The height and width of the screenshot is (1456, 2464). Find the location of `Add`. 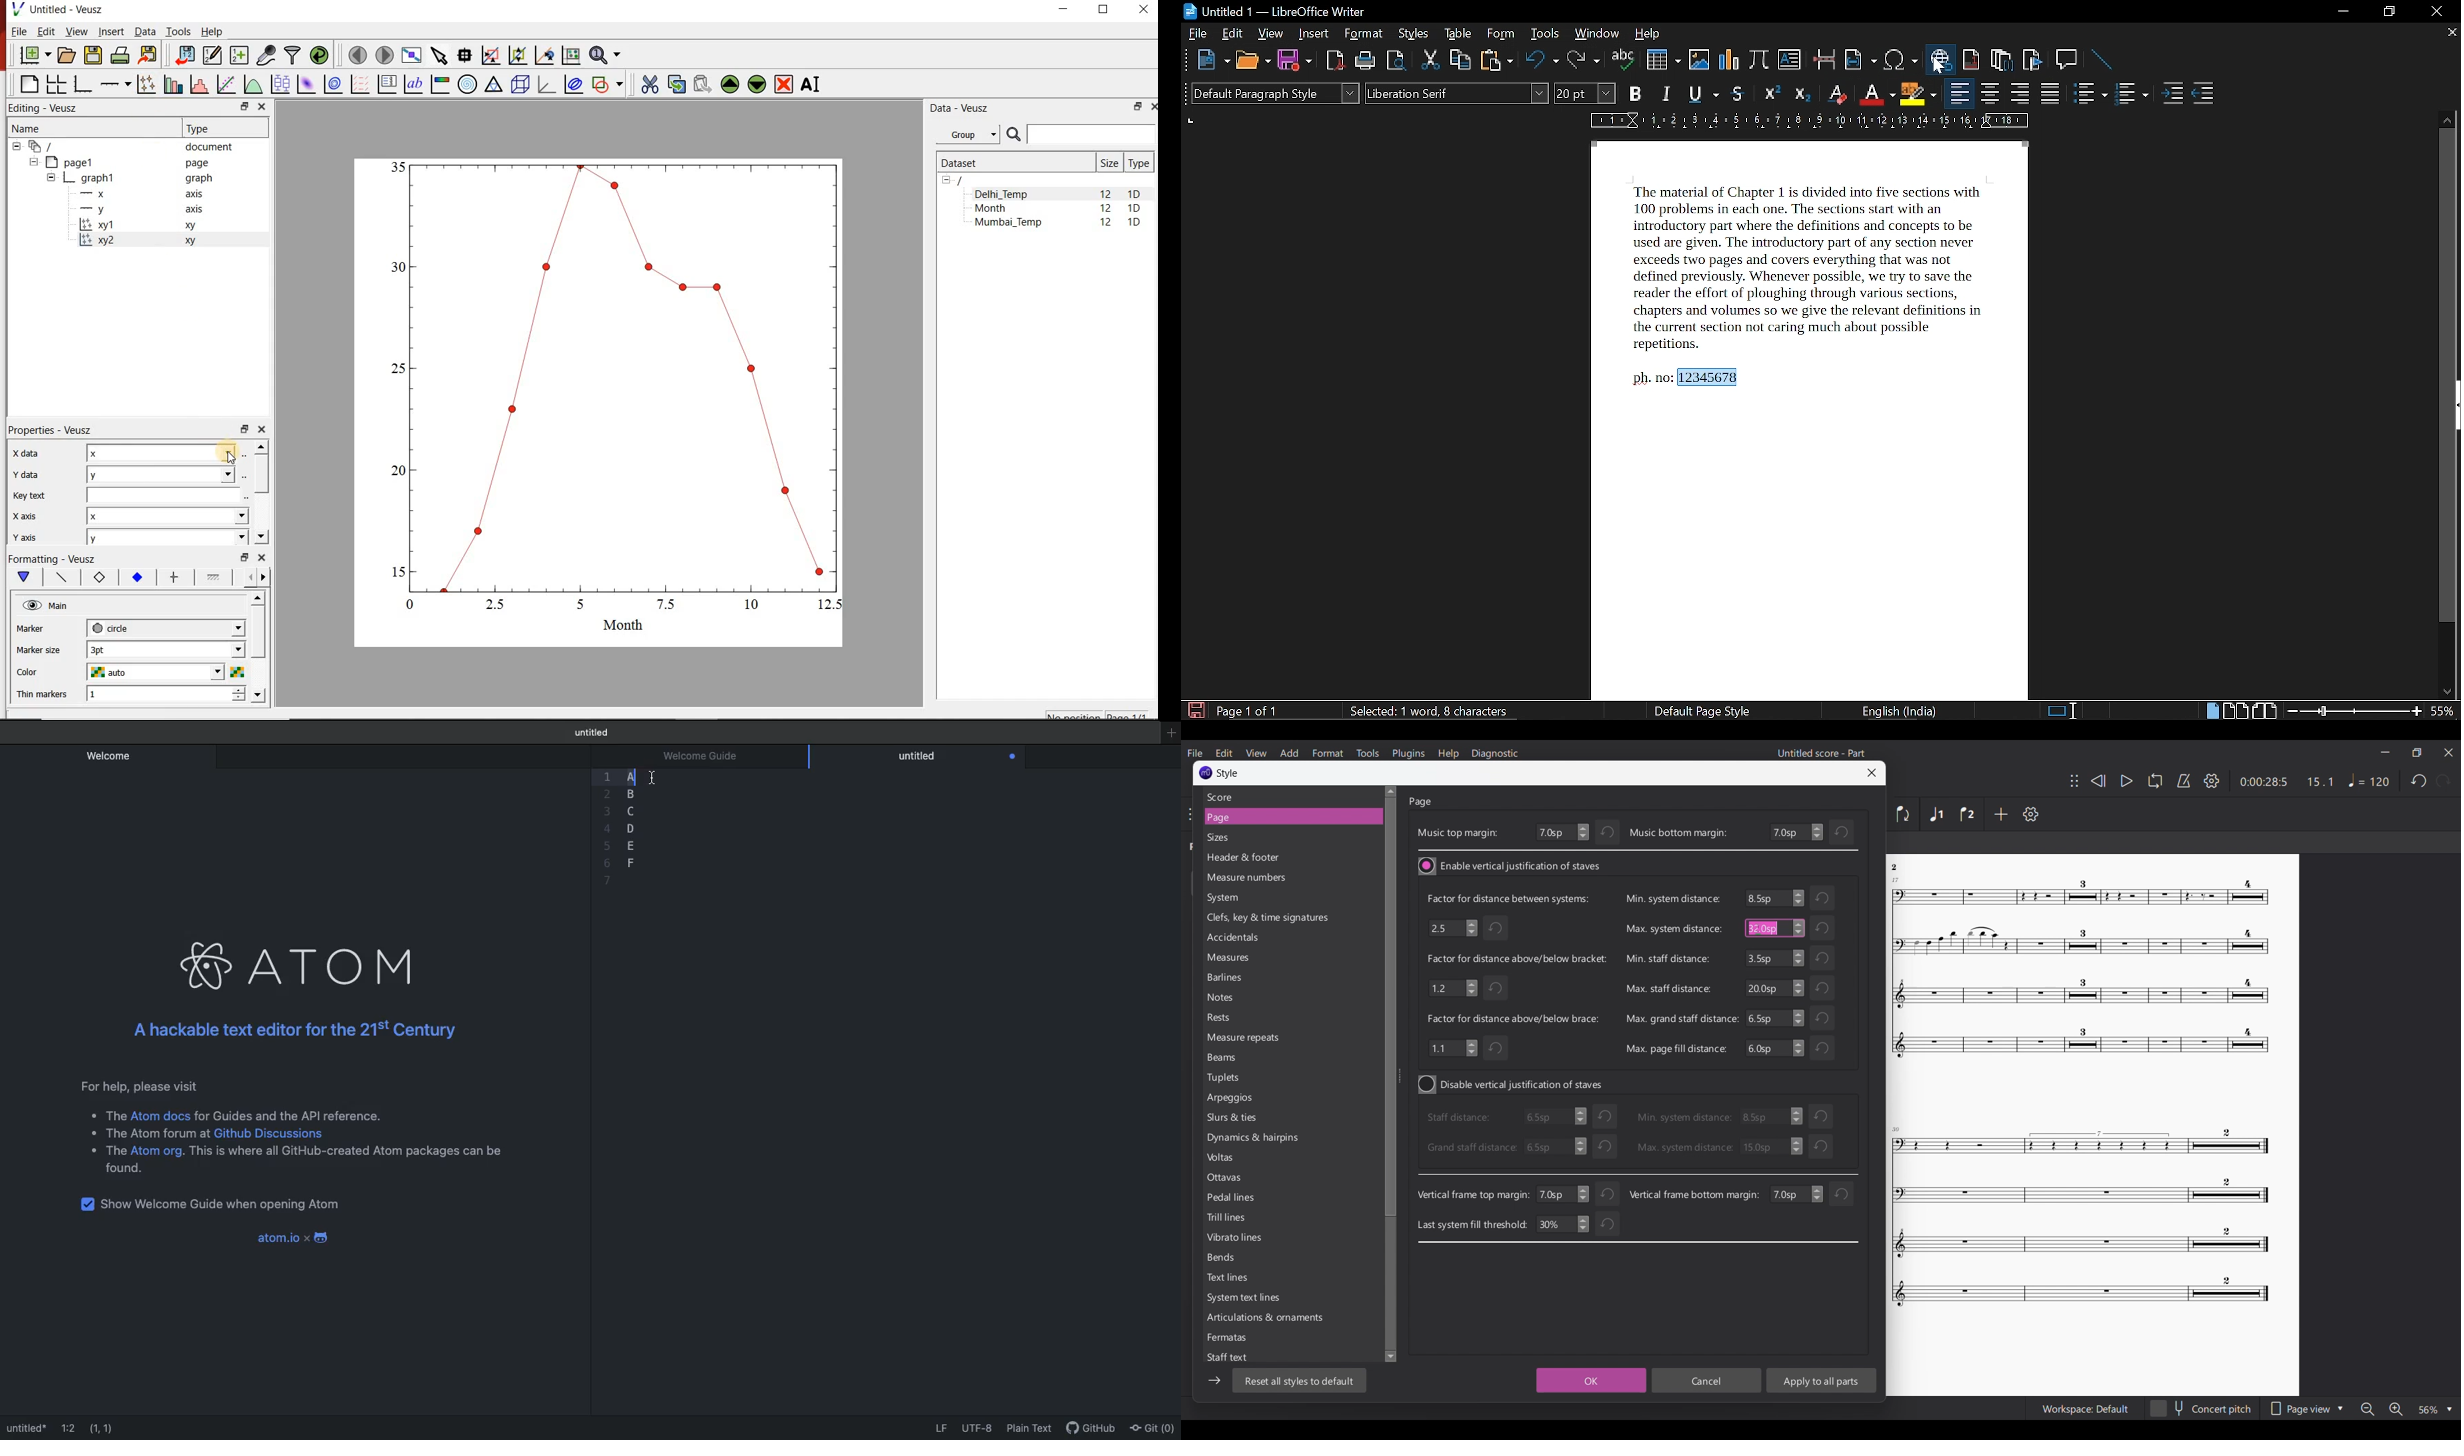

Add is located at coordinates (2000, 813).